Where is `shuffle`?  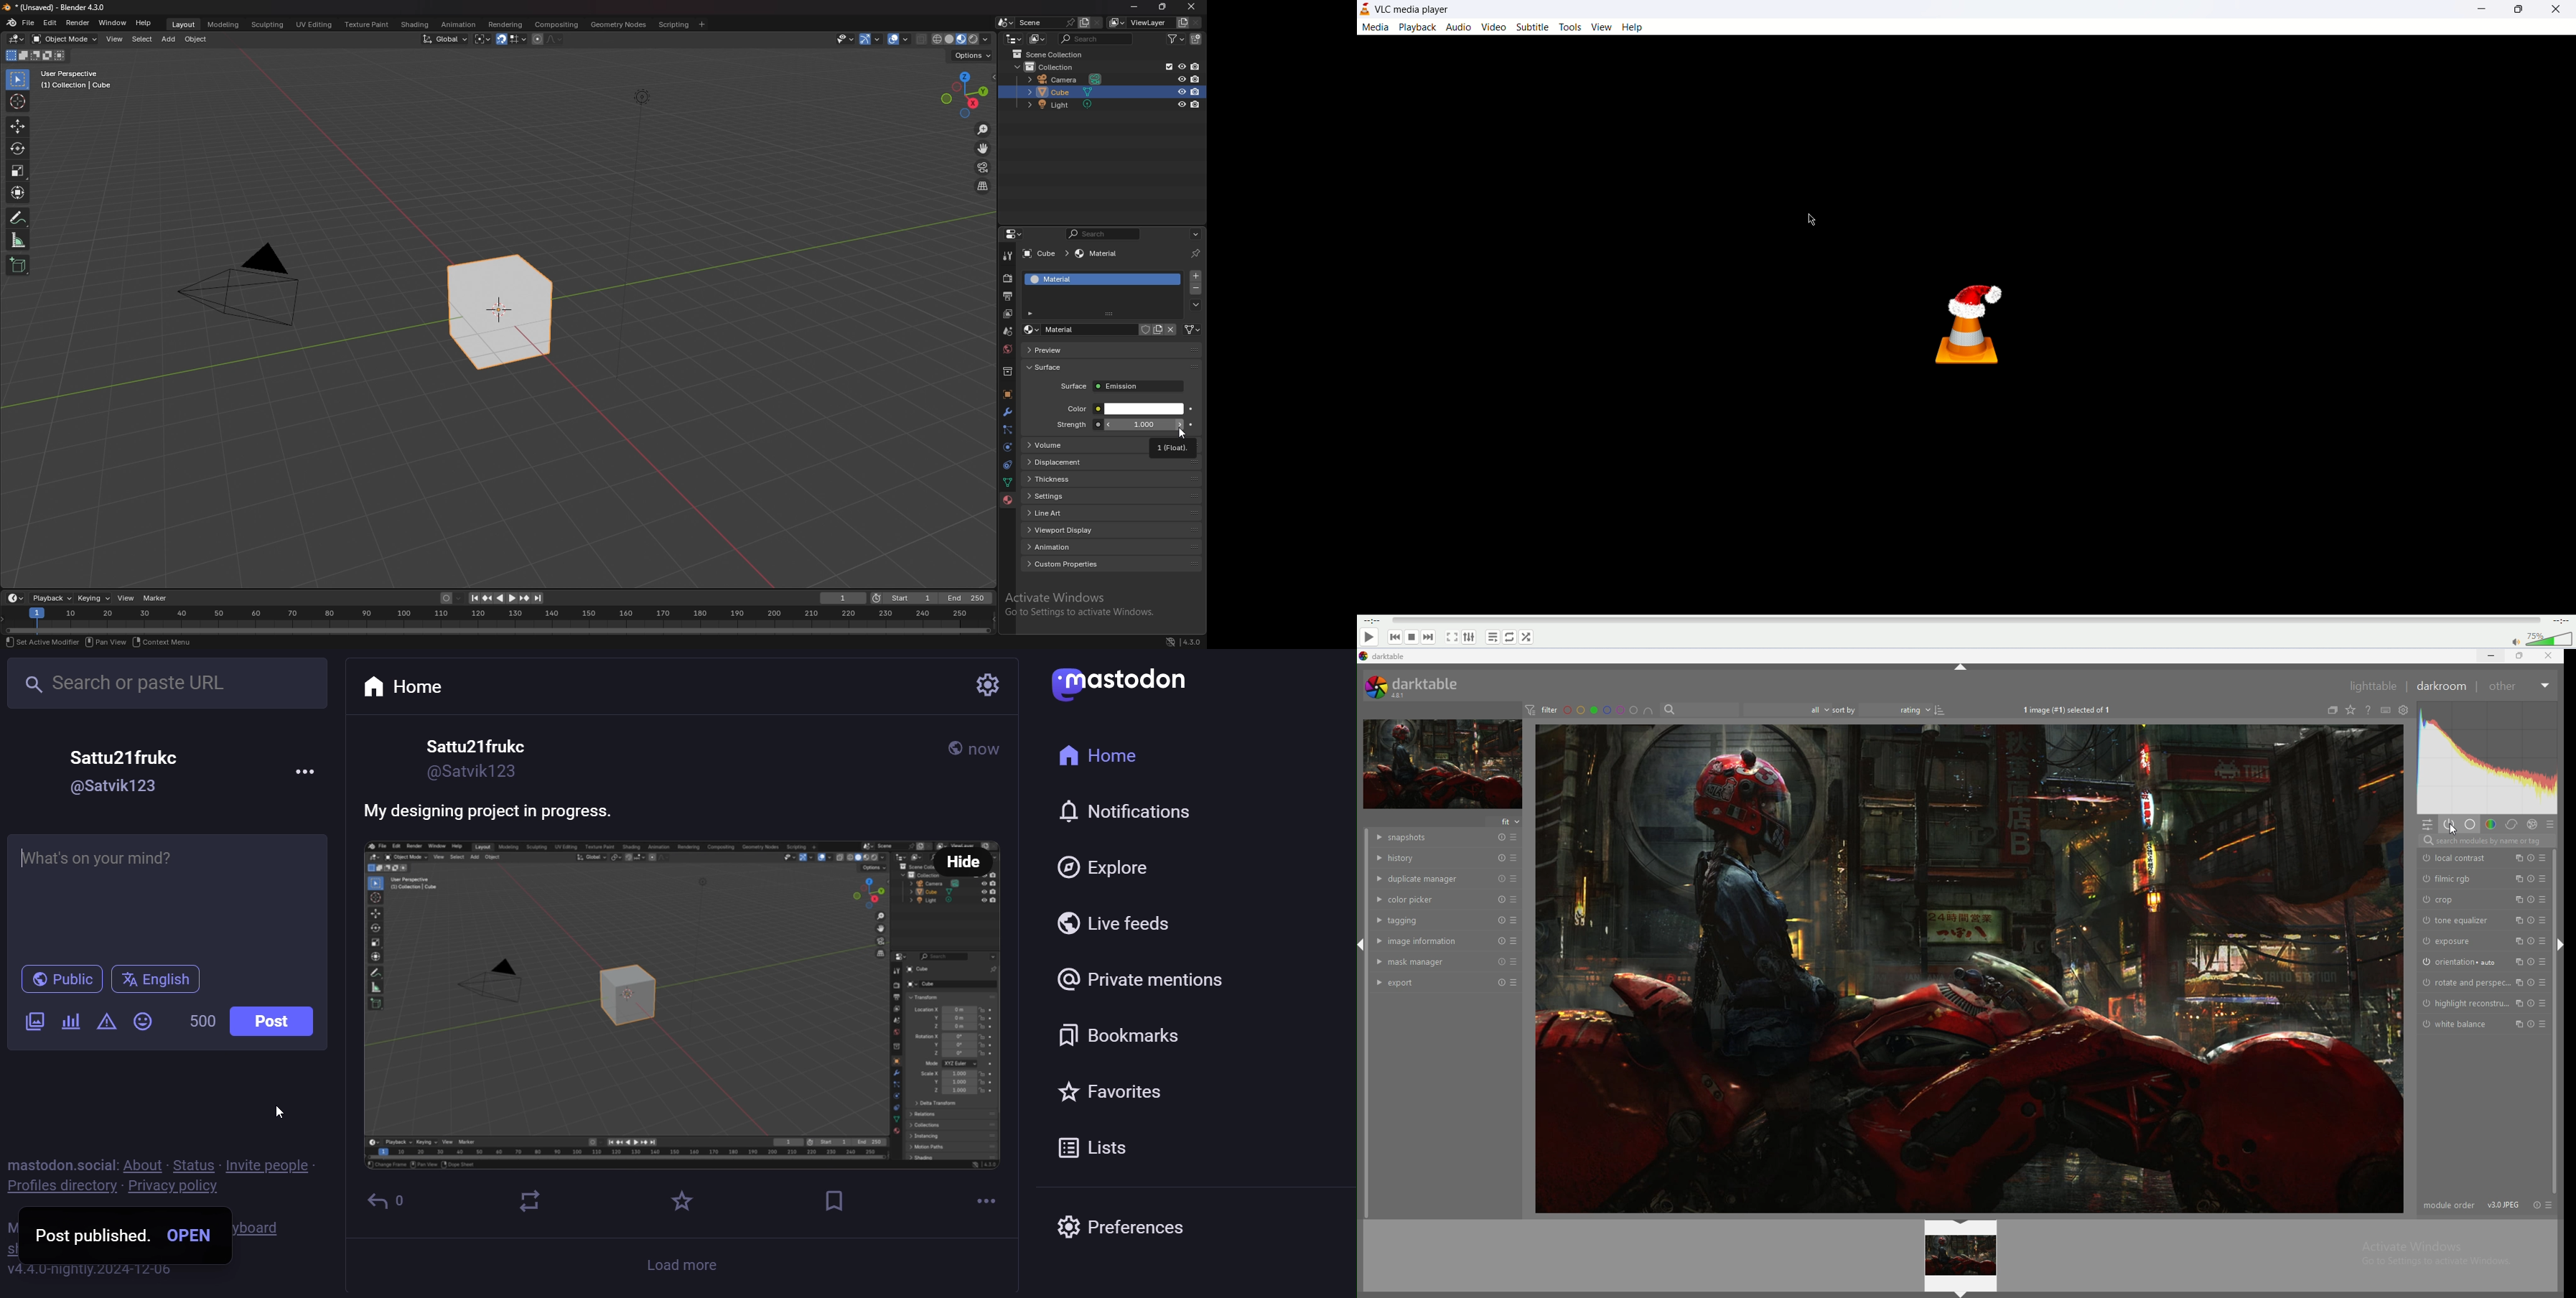 shuffle is located at coordinates (1528, 637).